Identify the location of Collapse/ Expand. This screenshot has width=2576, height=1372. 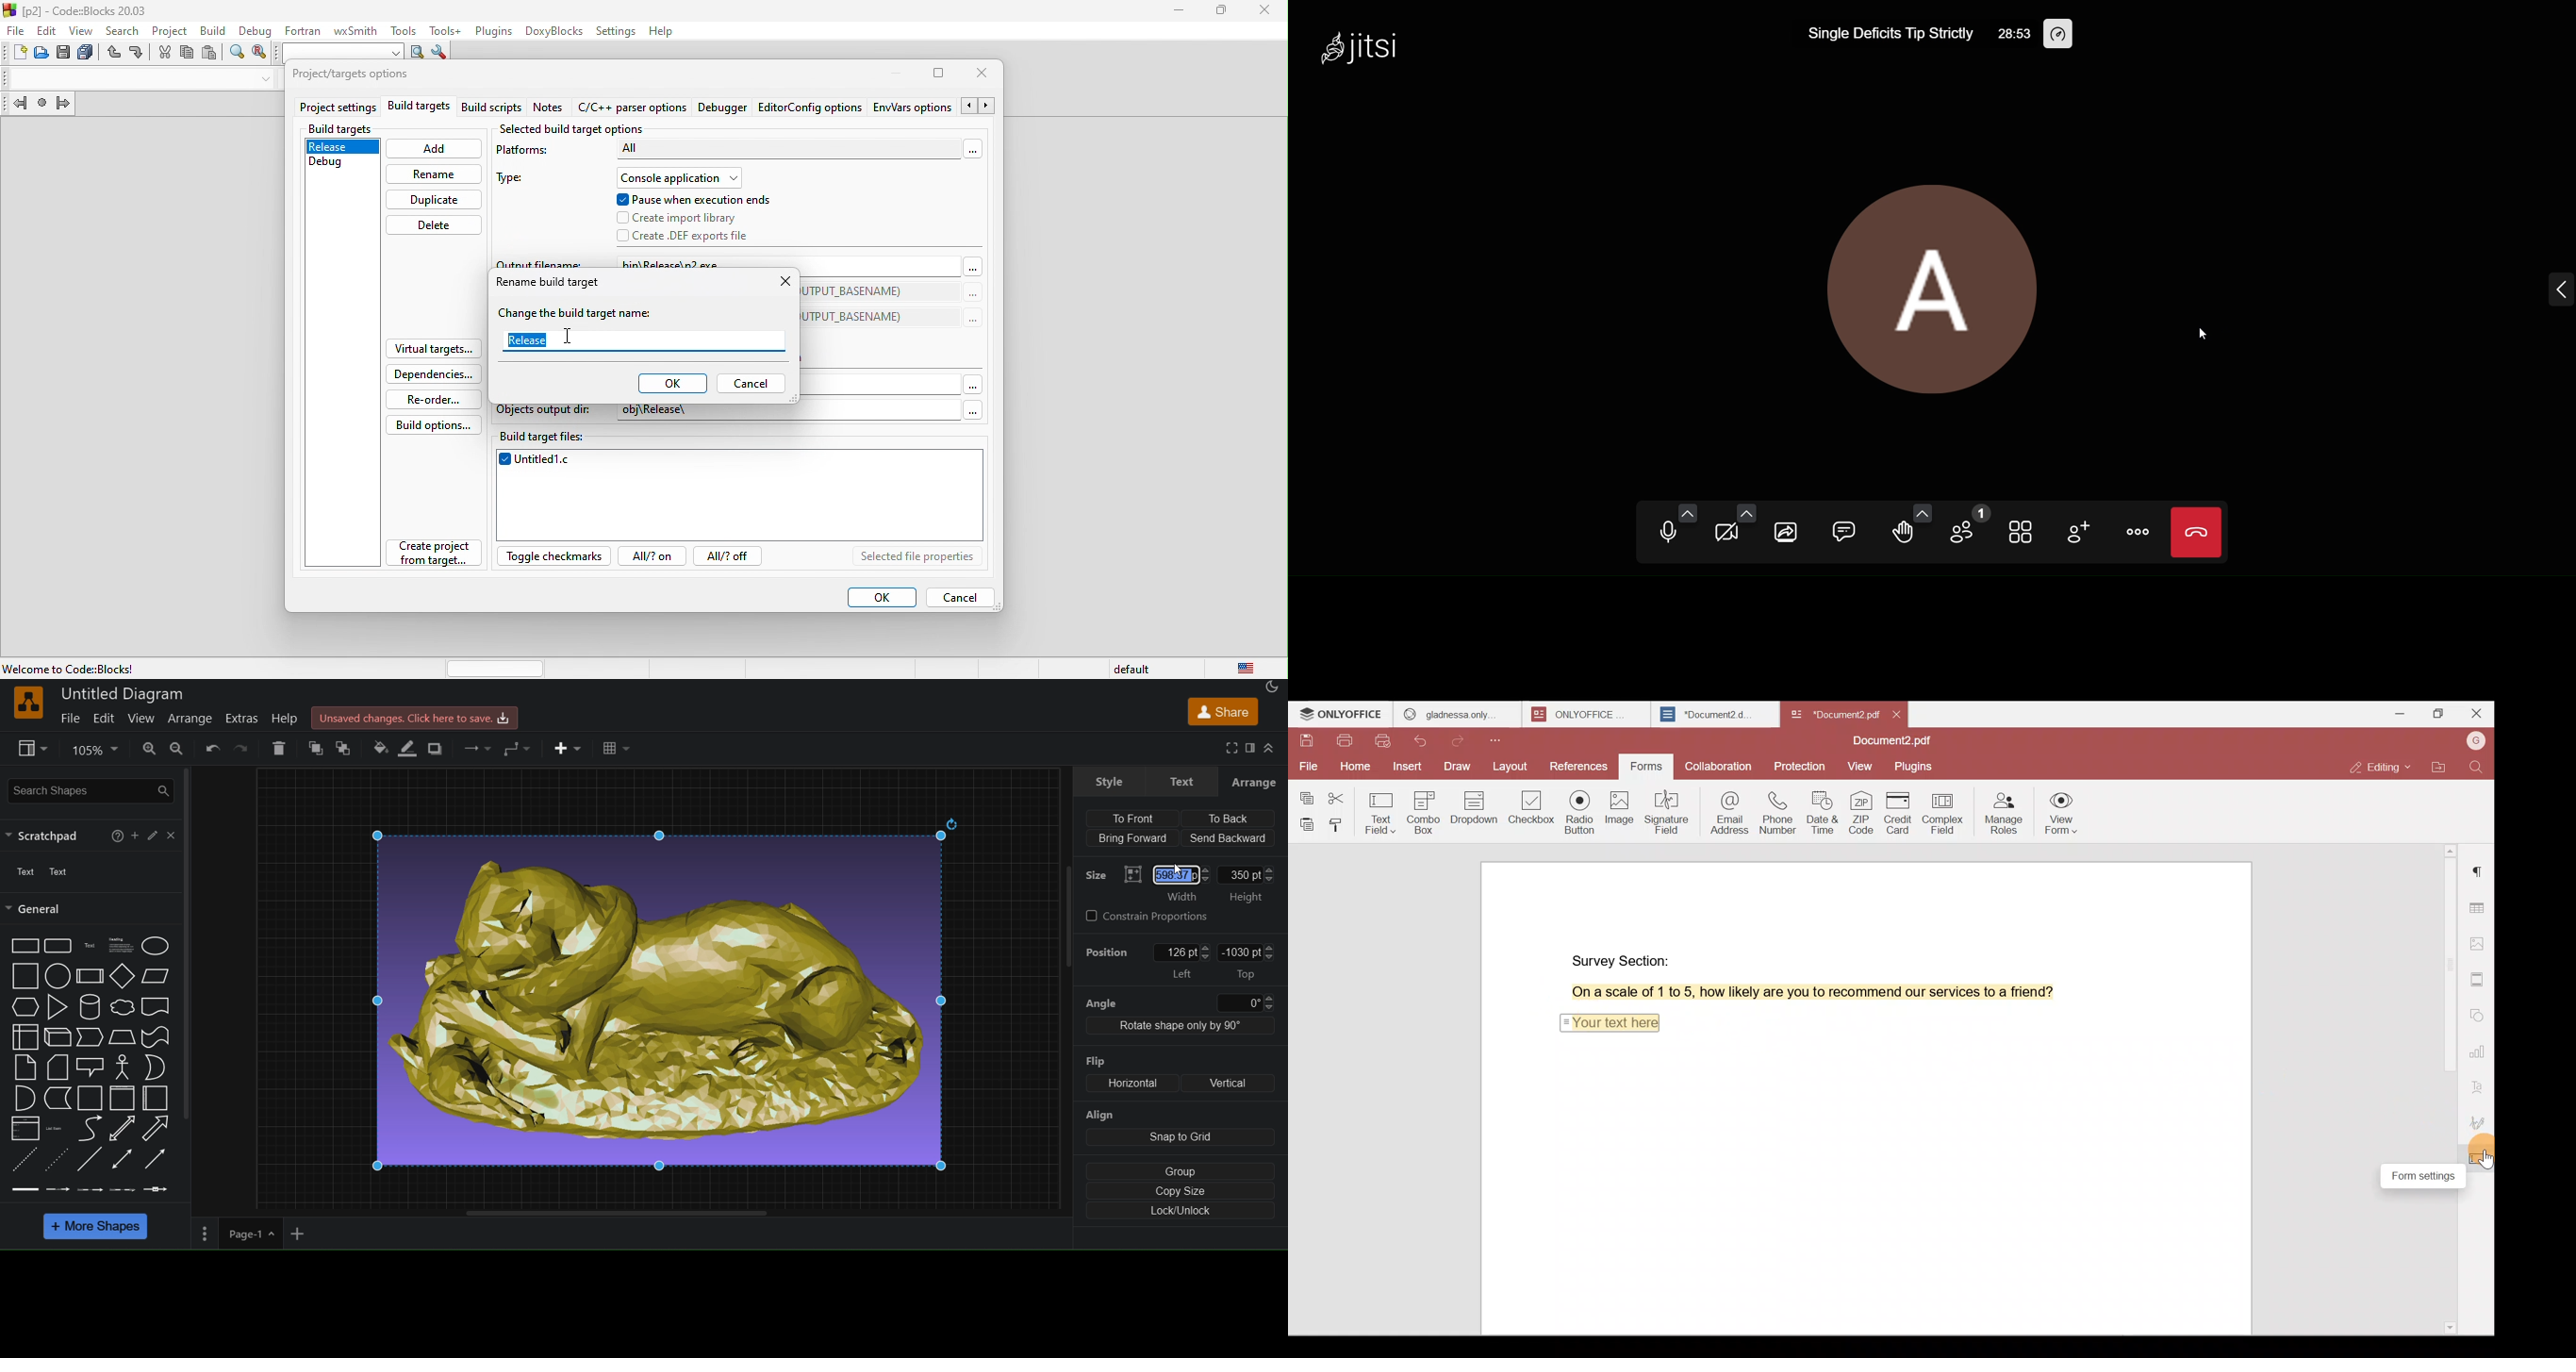
(1270, 749).